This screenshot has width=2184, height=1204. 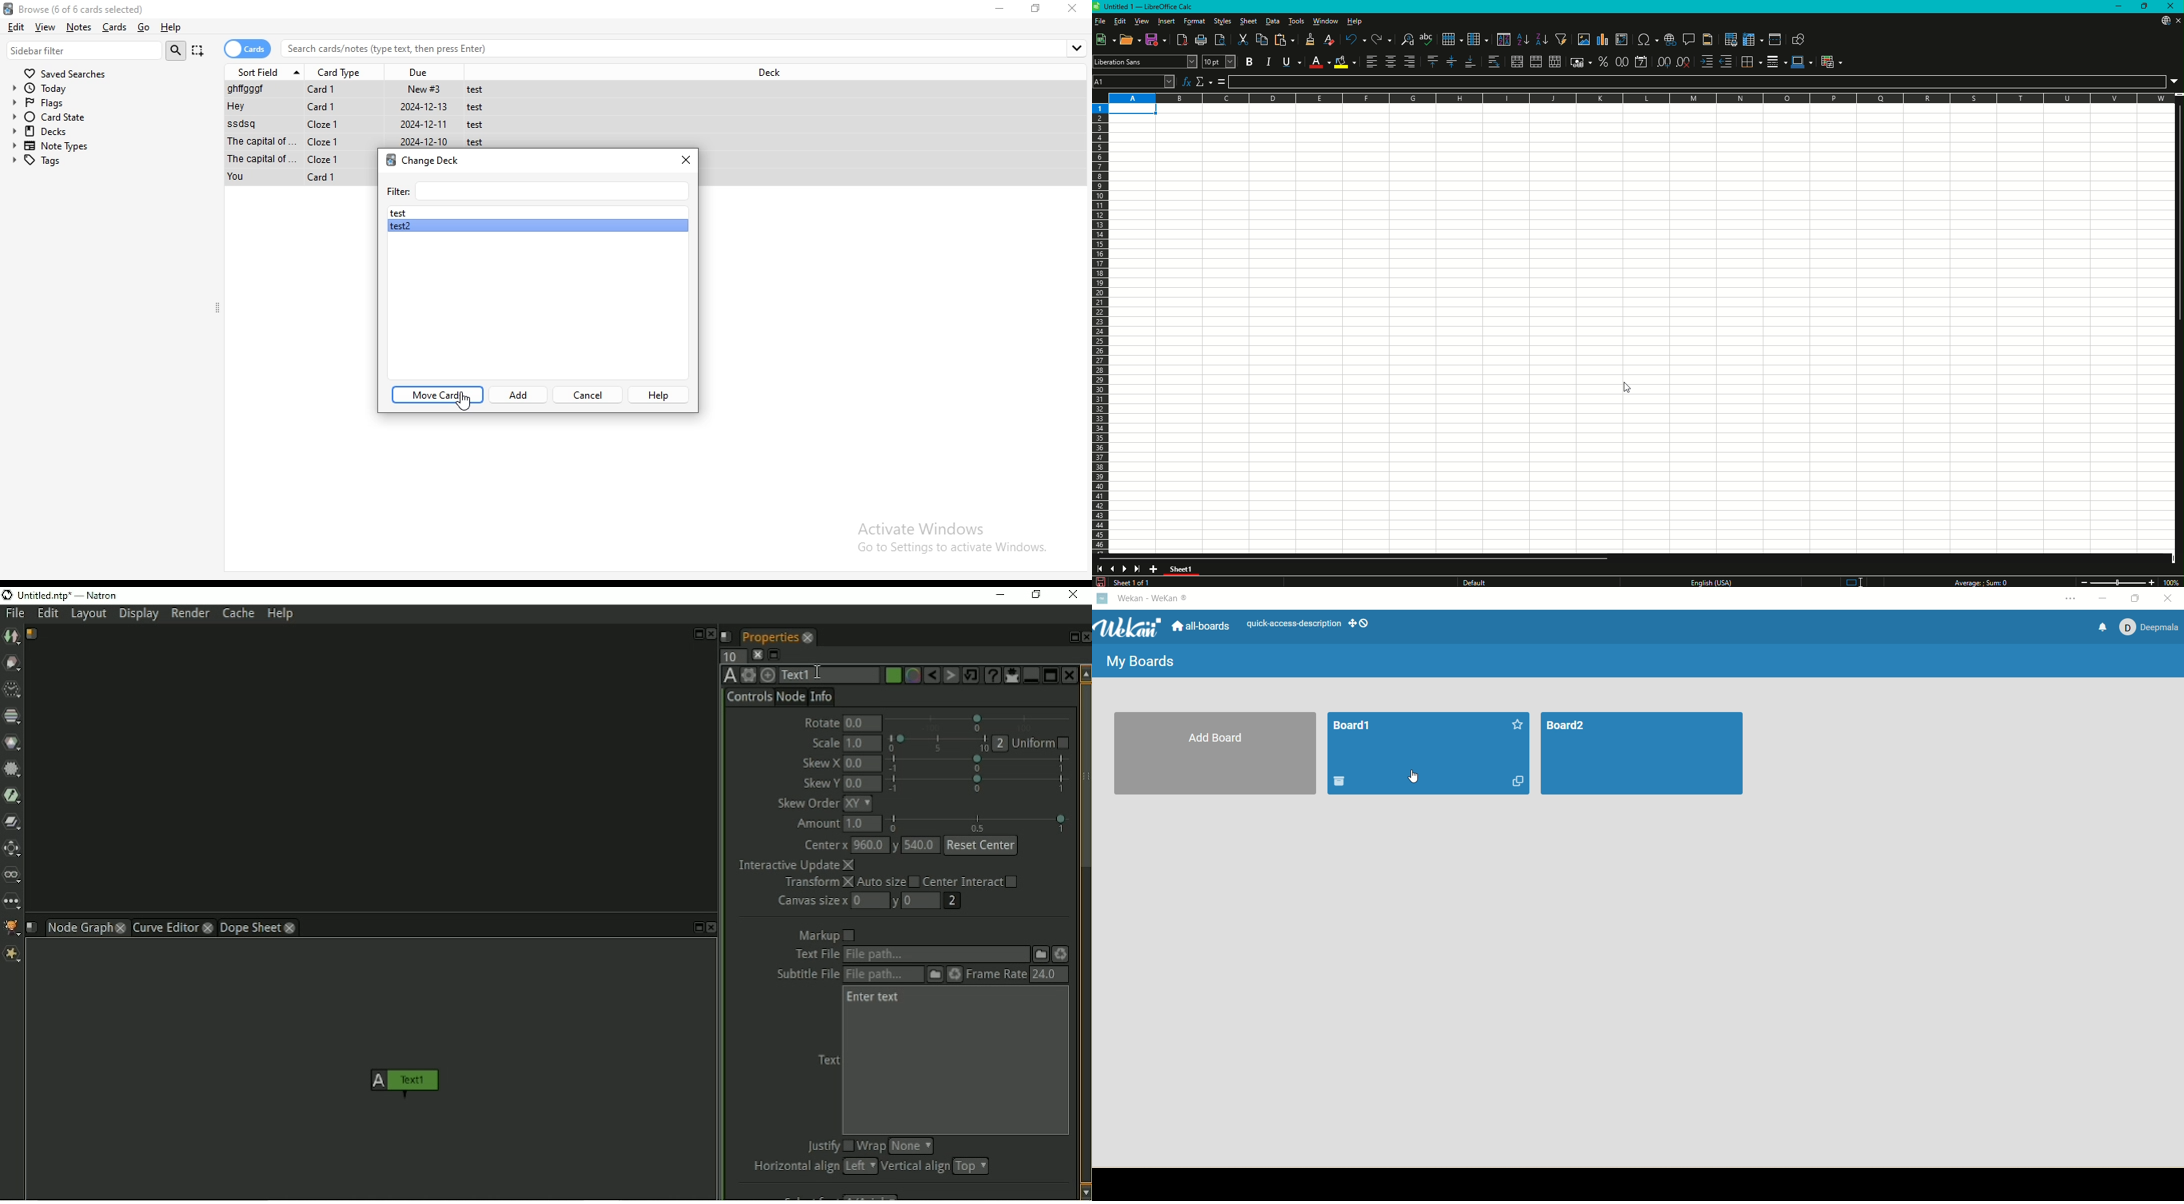 I want to click on Column names, so click(x=1641, y=98).